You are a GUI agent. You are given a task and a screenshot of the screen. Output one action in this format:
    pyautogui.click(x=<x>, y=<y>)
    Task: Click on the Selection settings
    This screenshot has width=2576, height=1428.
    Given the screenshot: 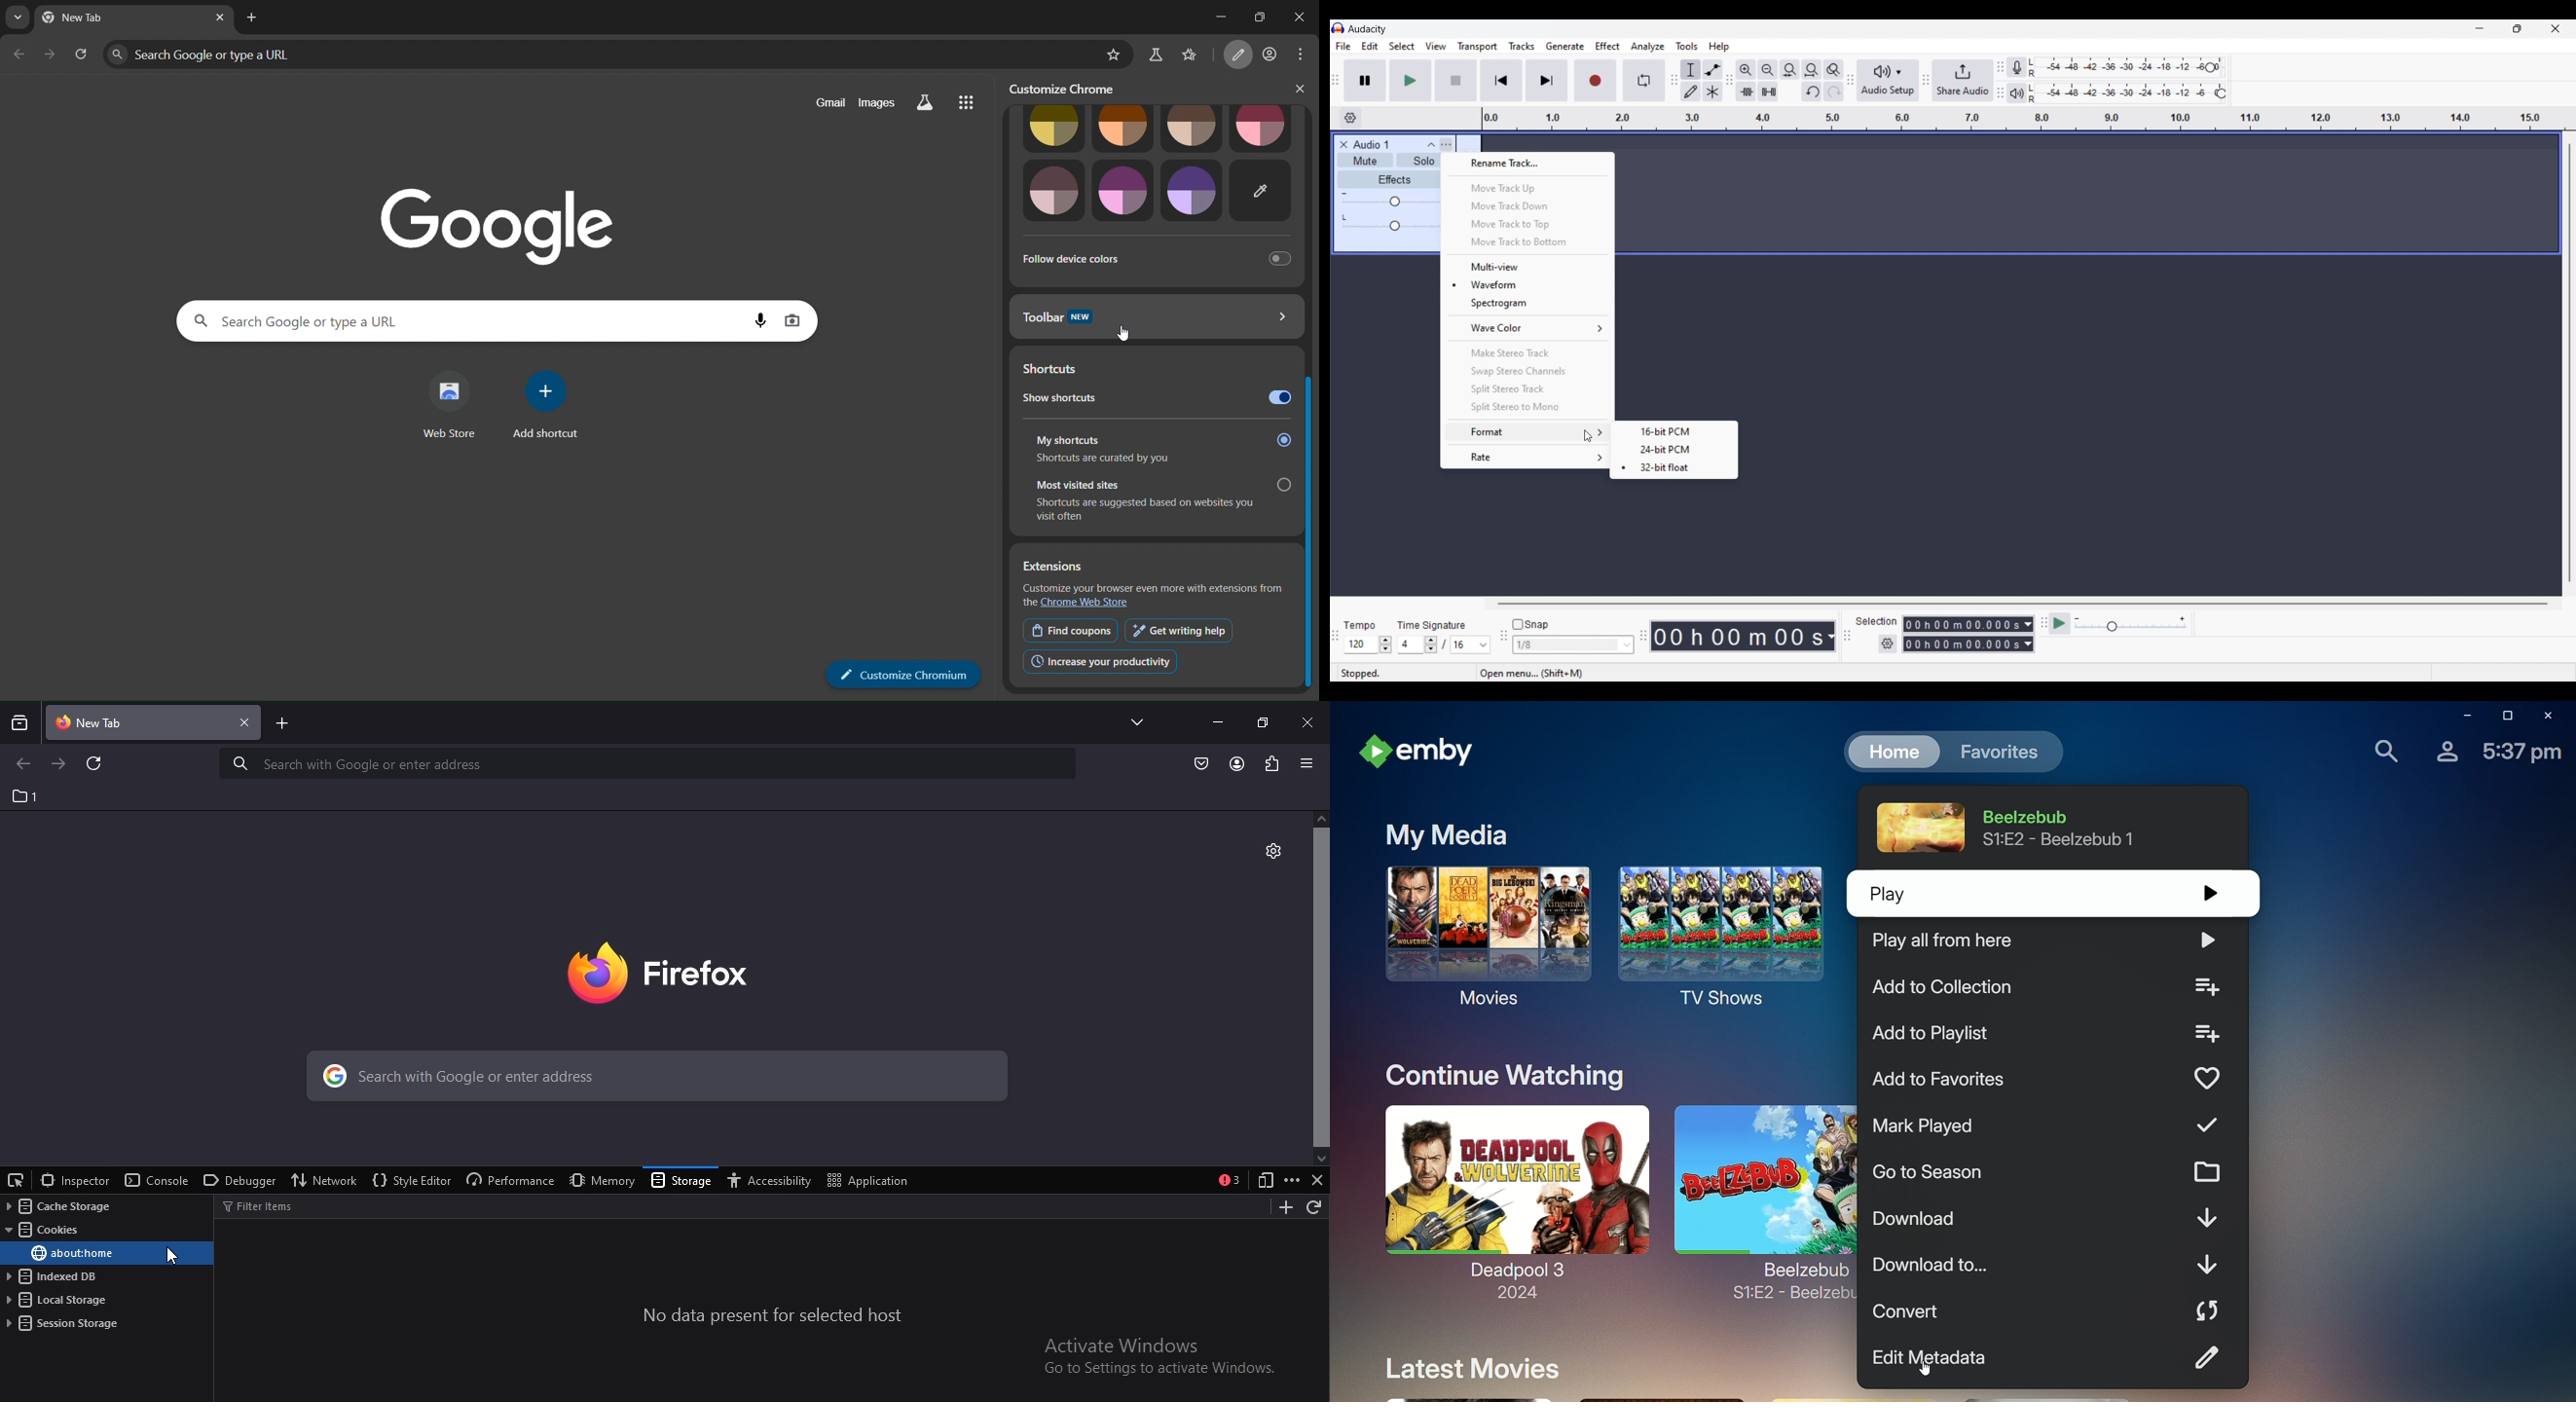 What is the action you would take?
    pyautogui.click(x=1888, y=644)
    